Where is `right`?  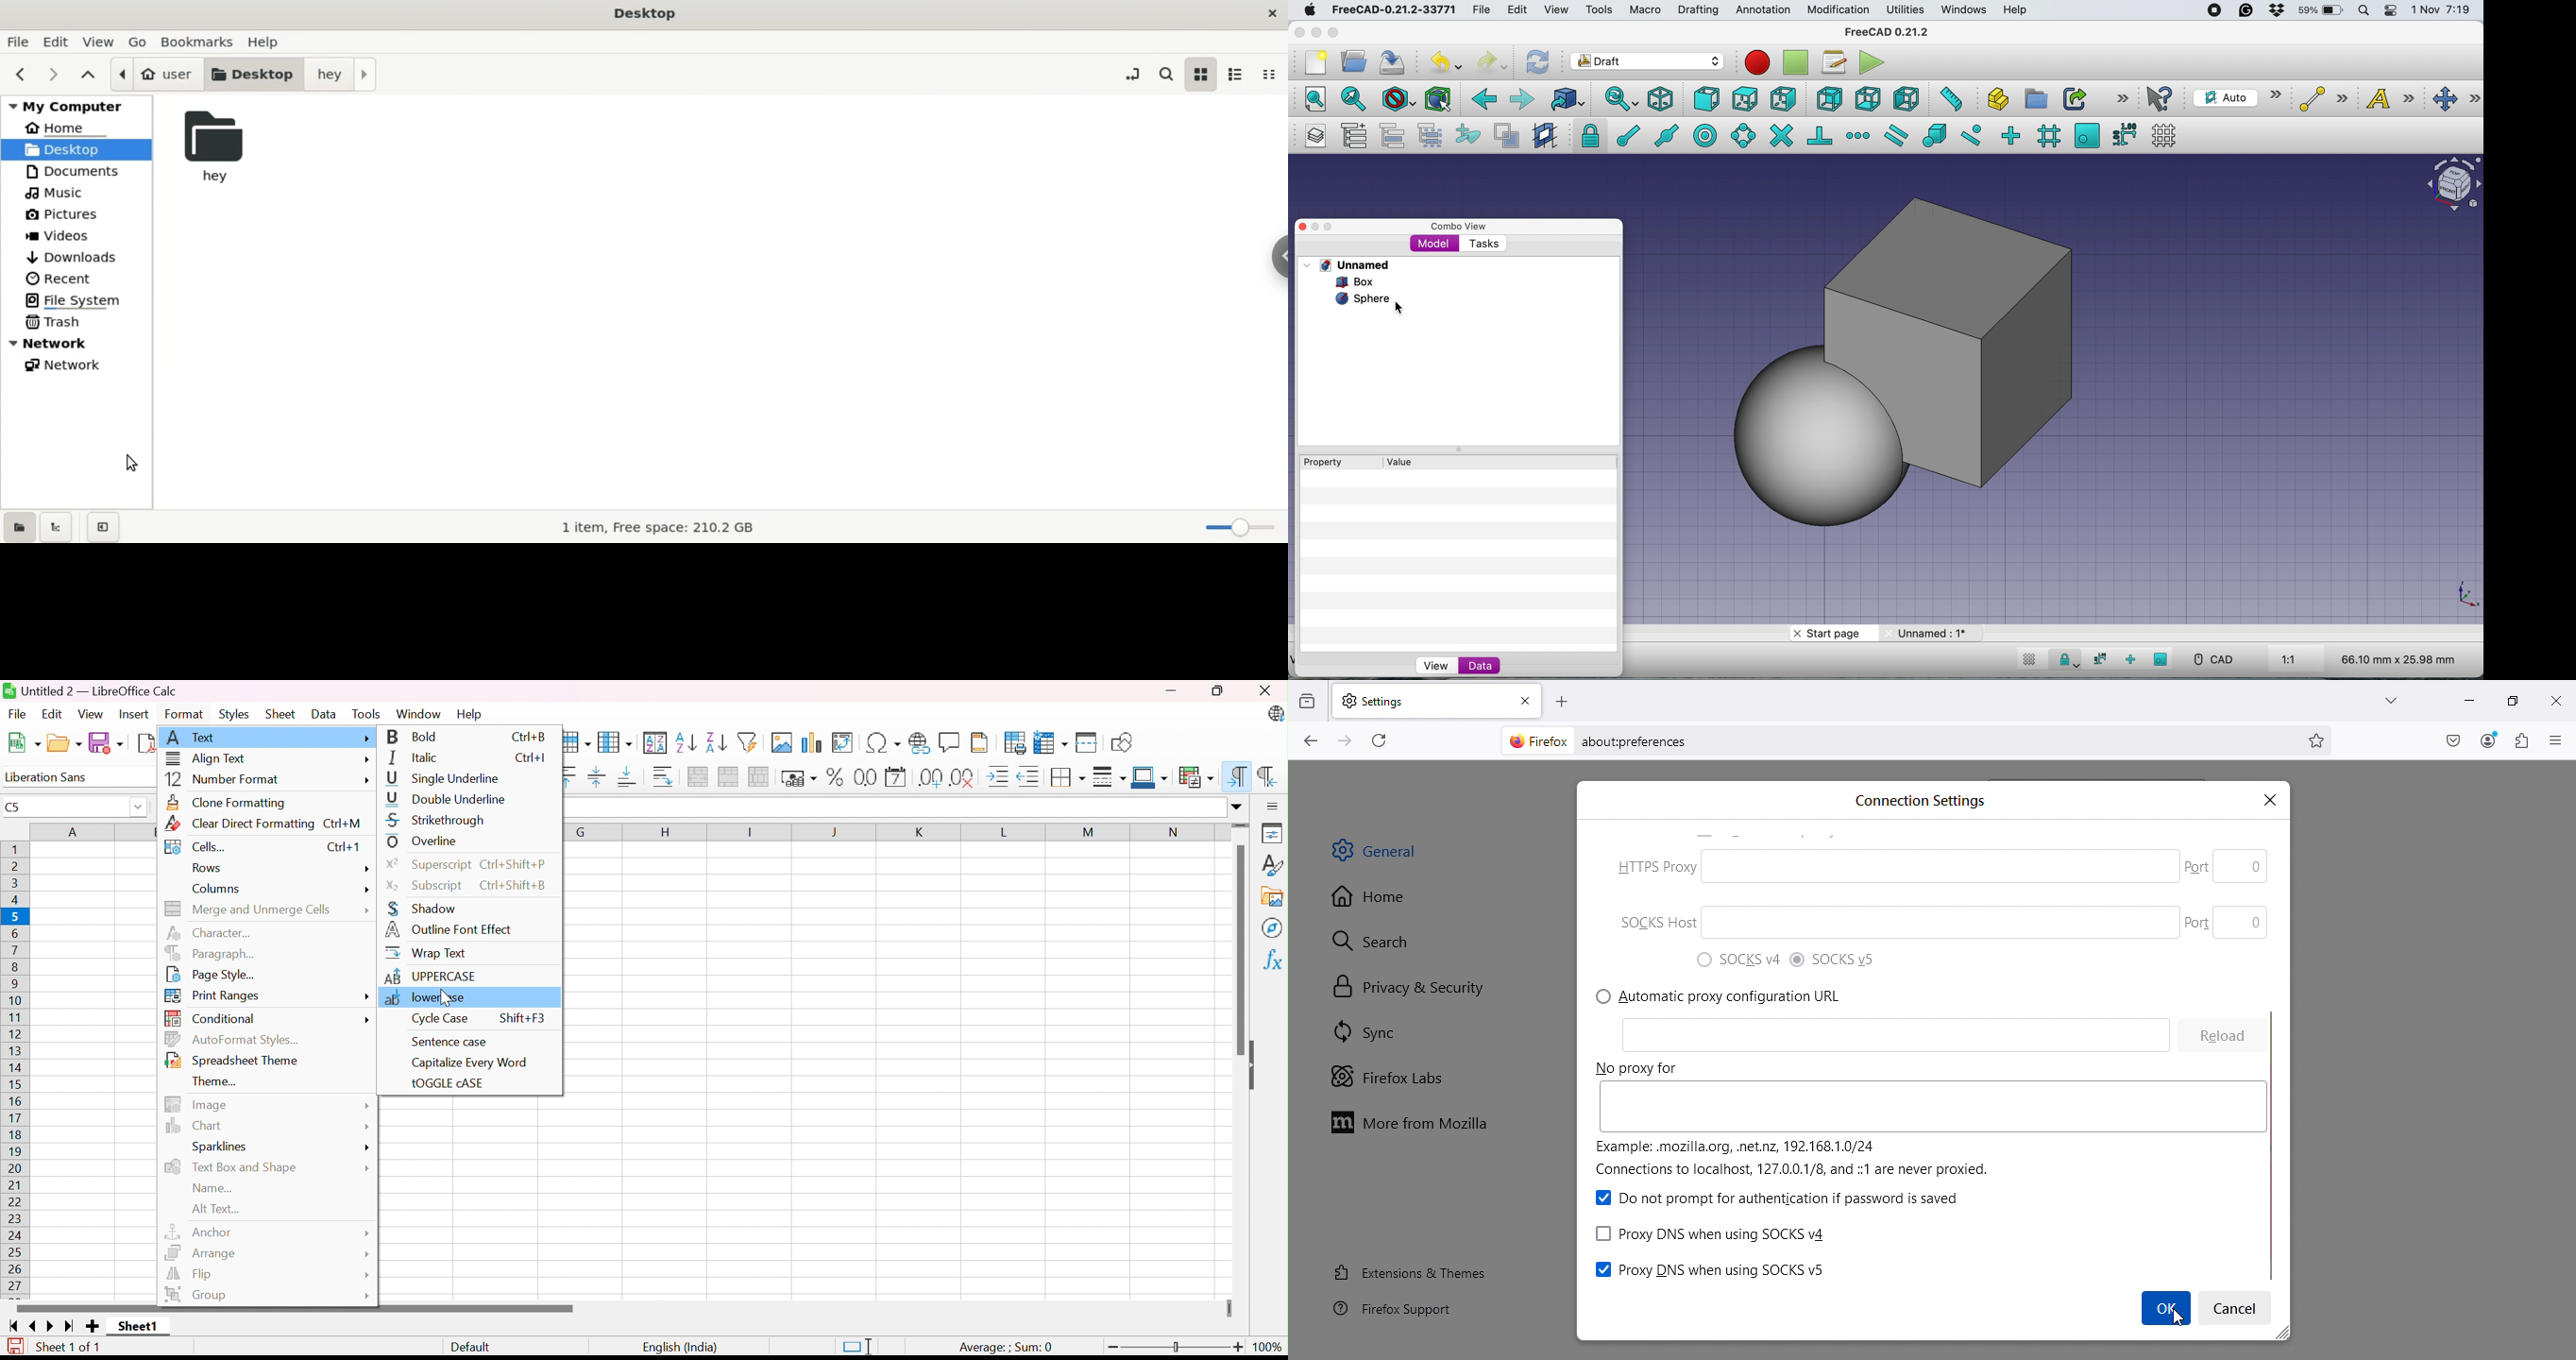 right is located at coordinates (1784, 99).